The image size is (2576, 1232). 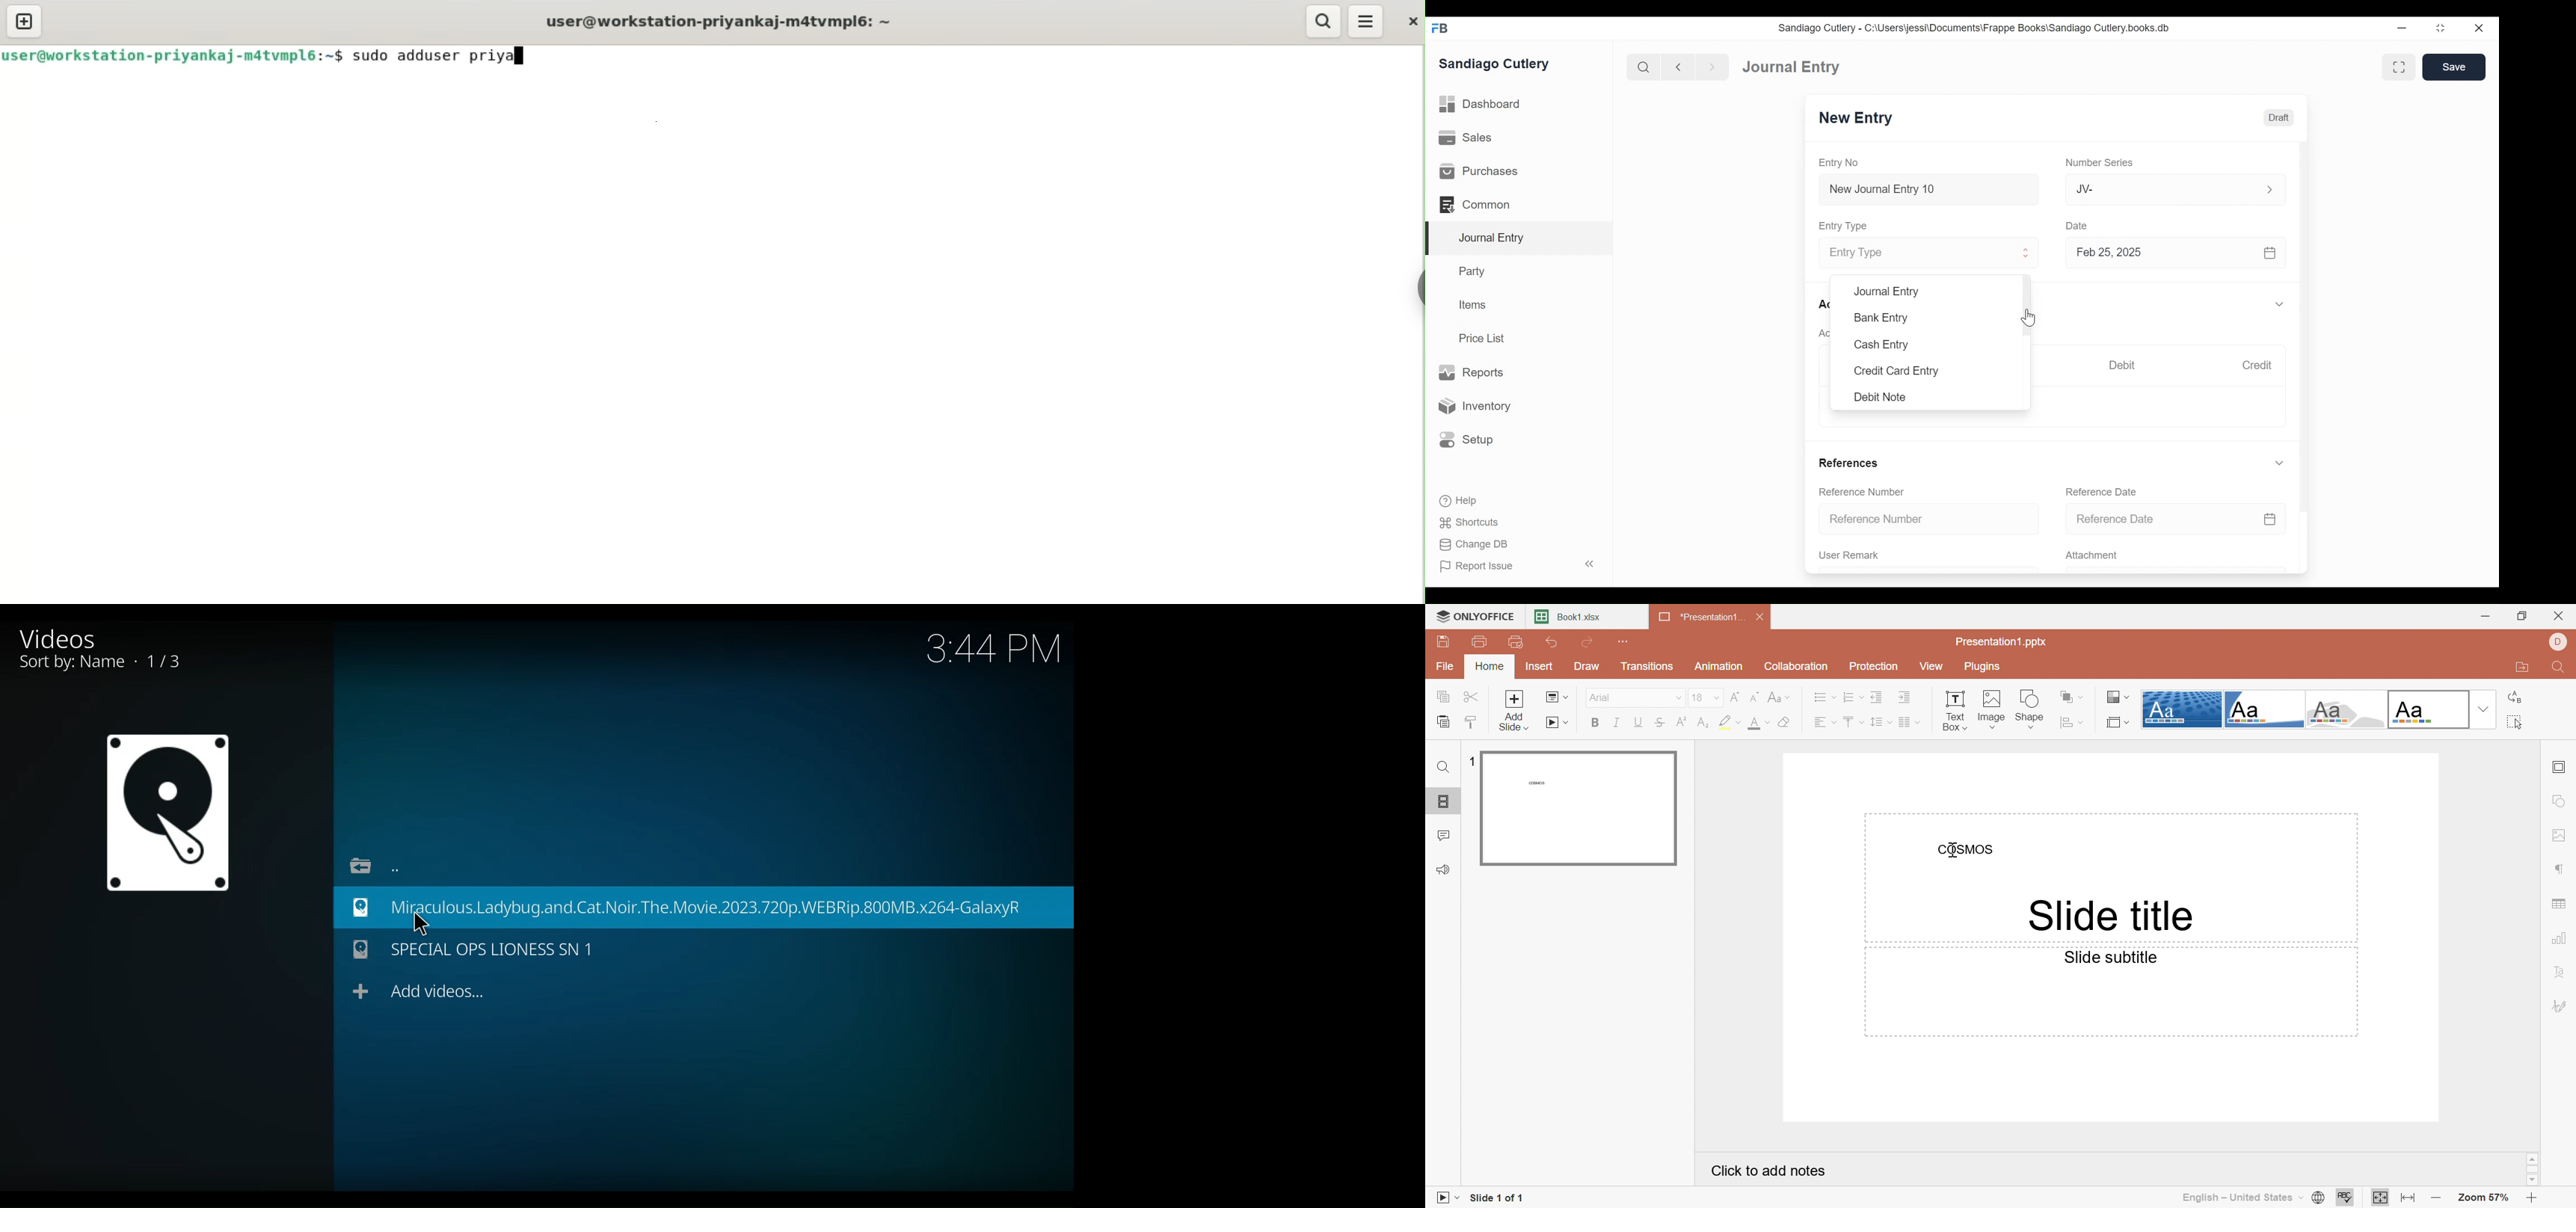 What do you see at coordinates (2161, 189) in the screenshot?
I see `JV-` at bounding box center [2161, 189].